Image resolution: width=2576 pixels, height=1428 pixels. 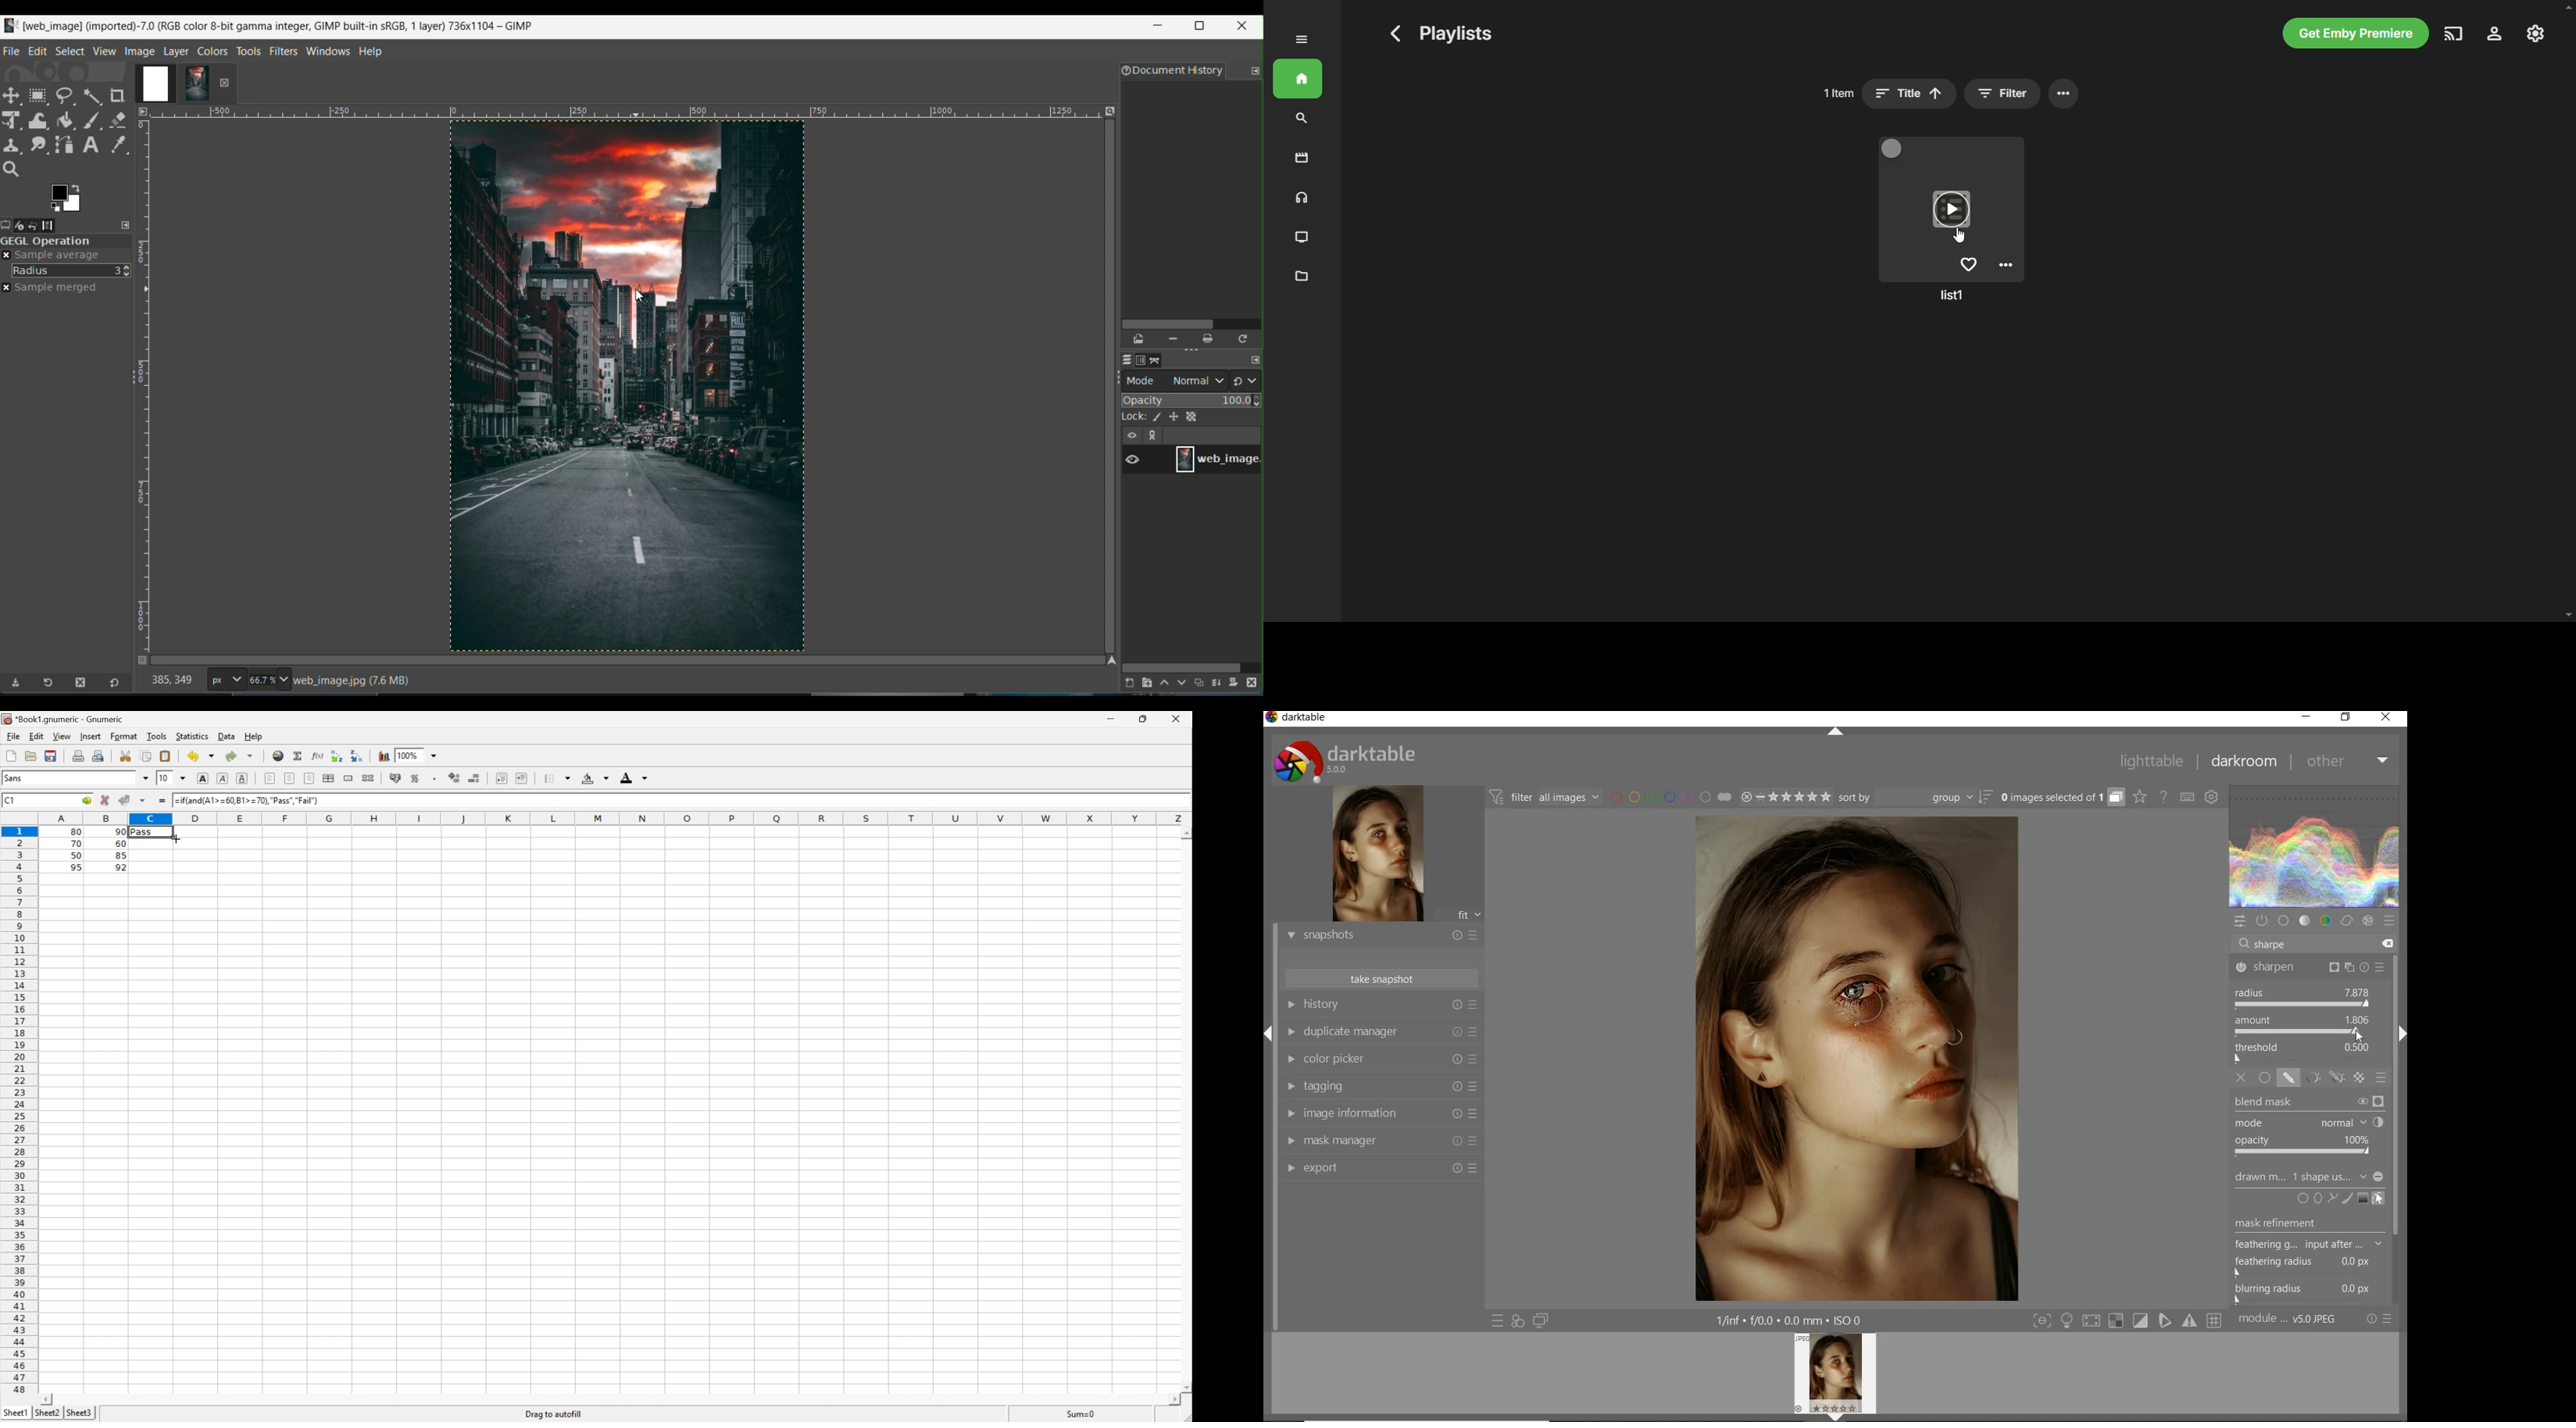 I want to click on sort, so click(x=1914, y=798).